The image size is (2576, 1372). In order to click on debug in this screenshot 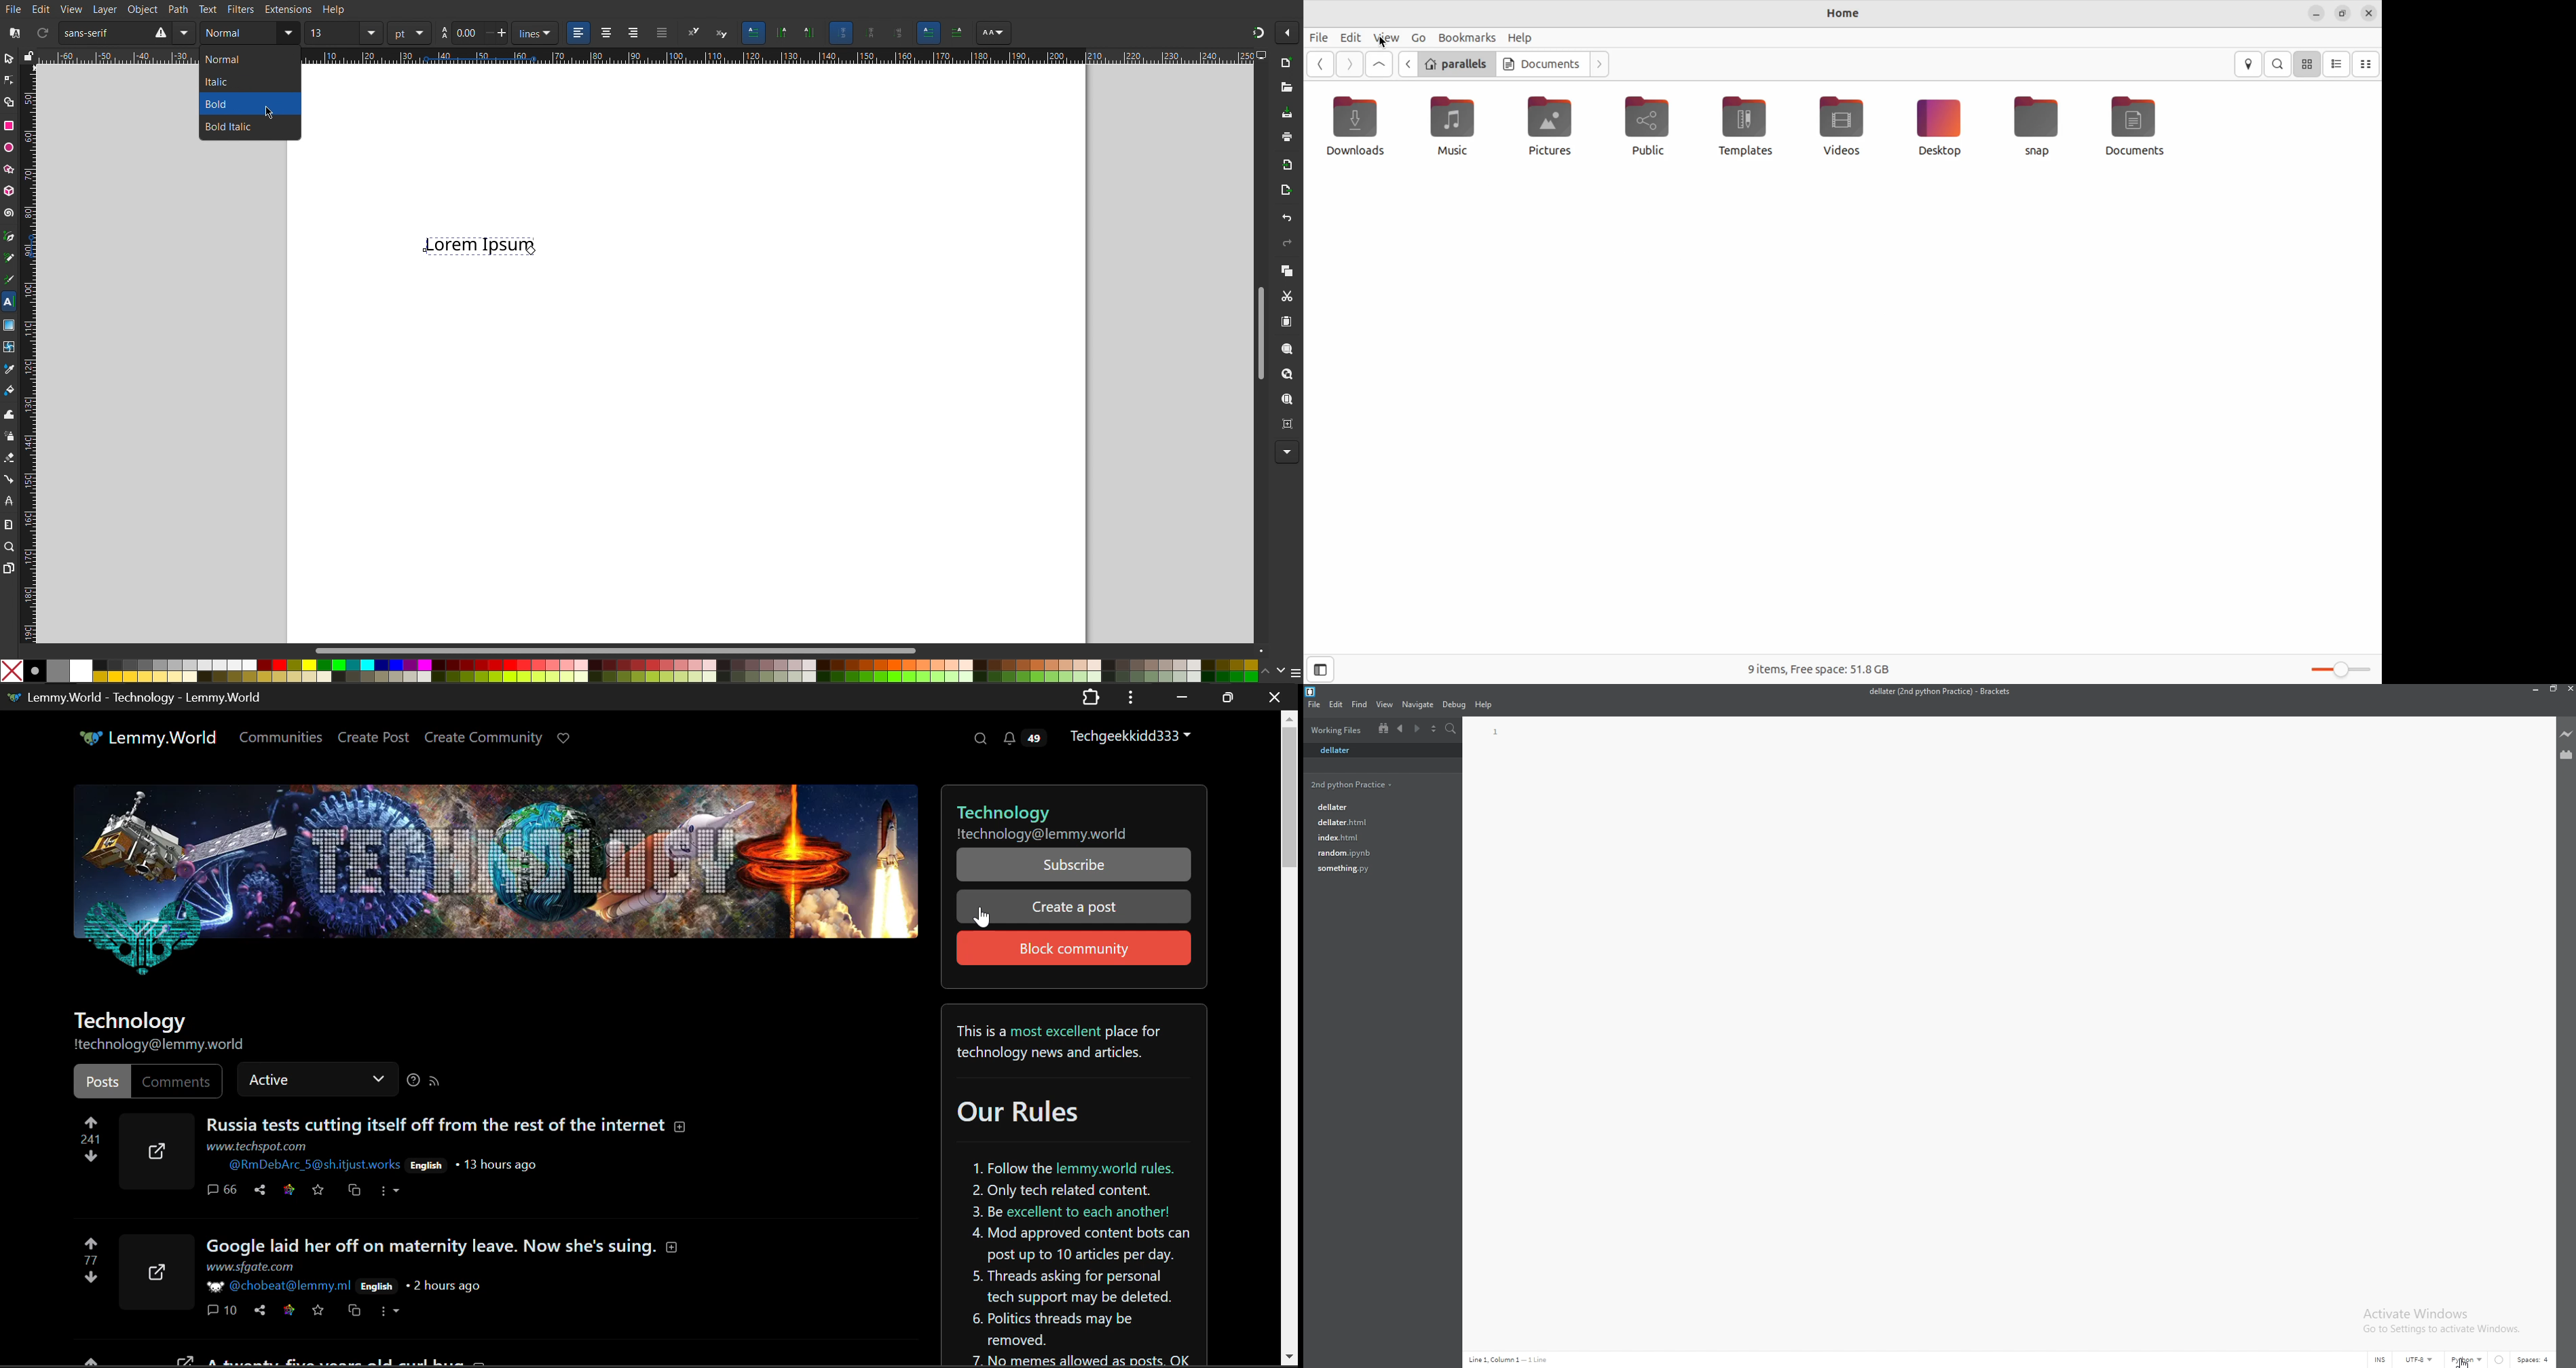, I will do `click(1454, 705)`.